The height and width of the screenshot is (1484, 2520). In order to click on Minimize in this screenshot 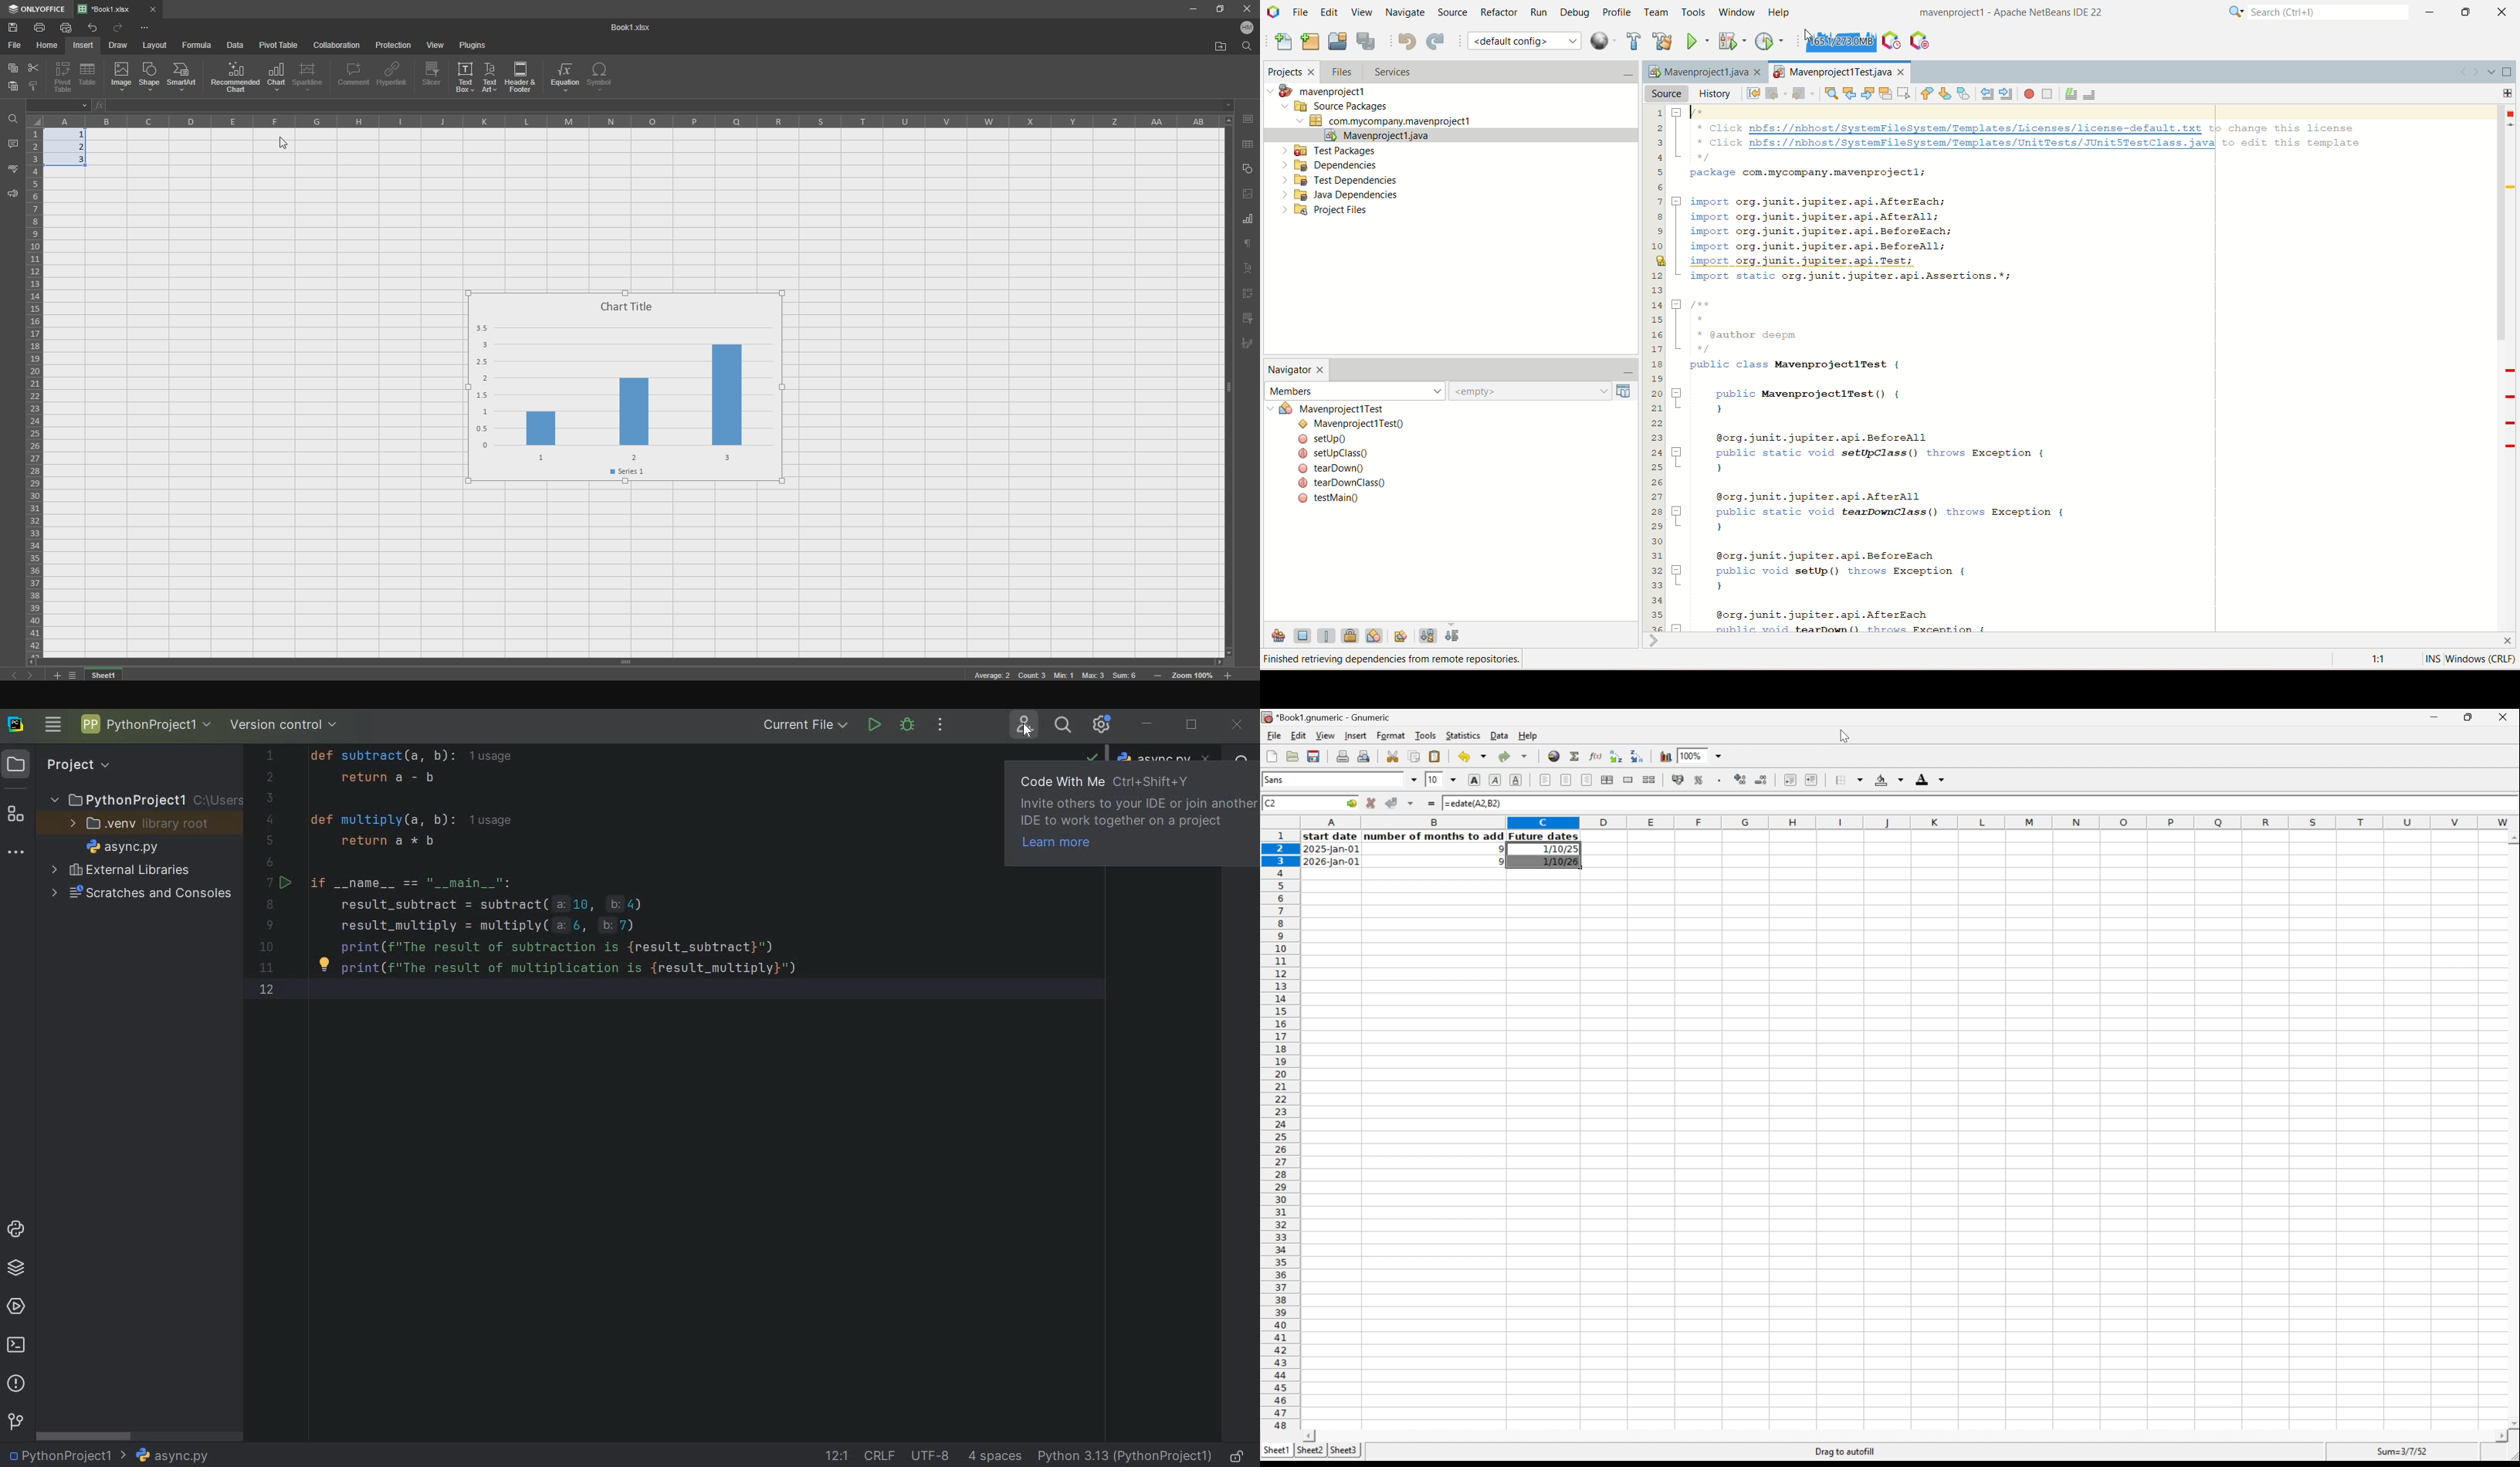, I will do `click(2433, 715)`.